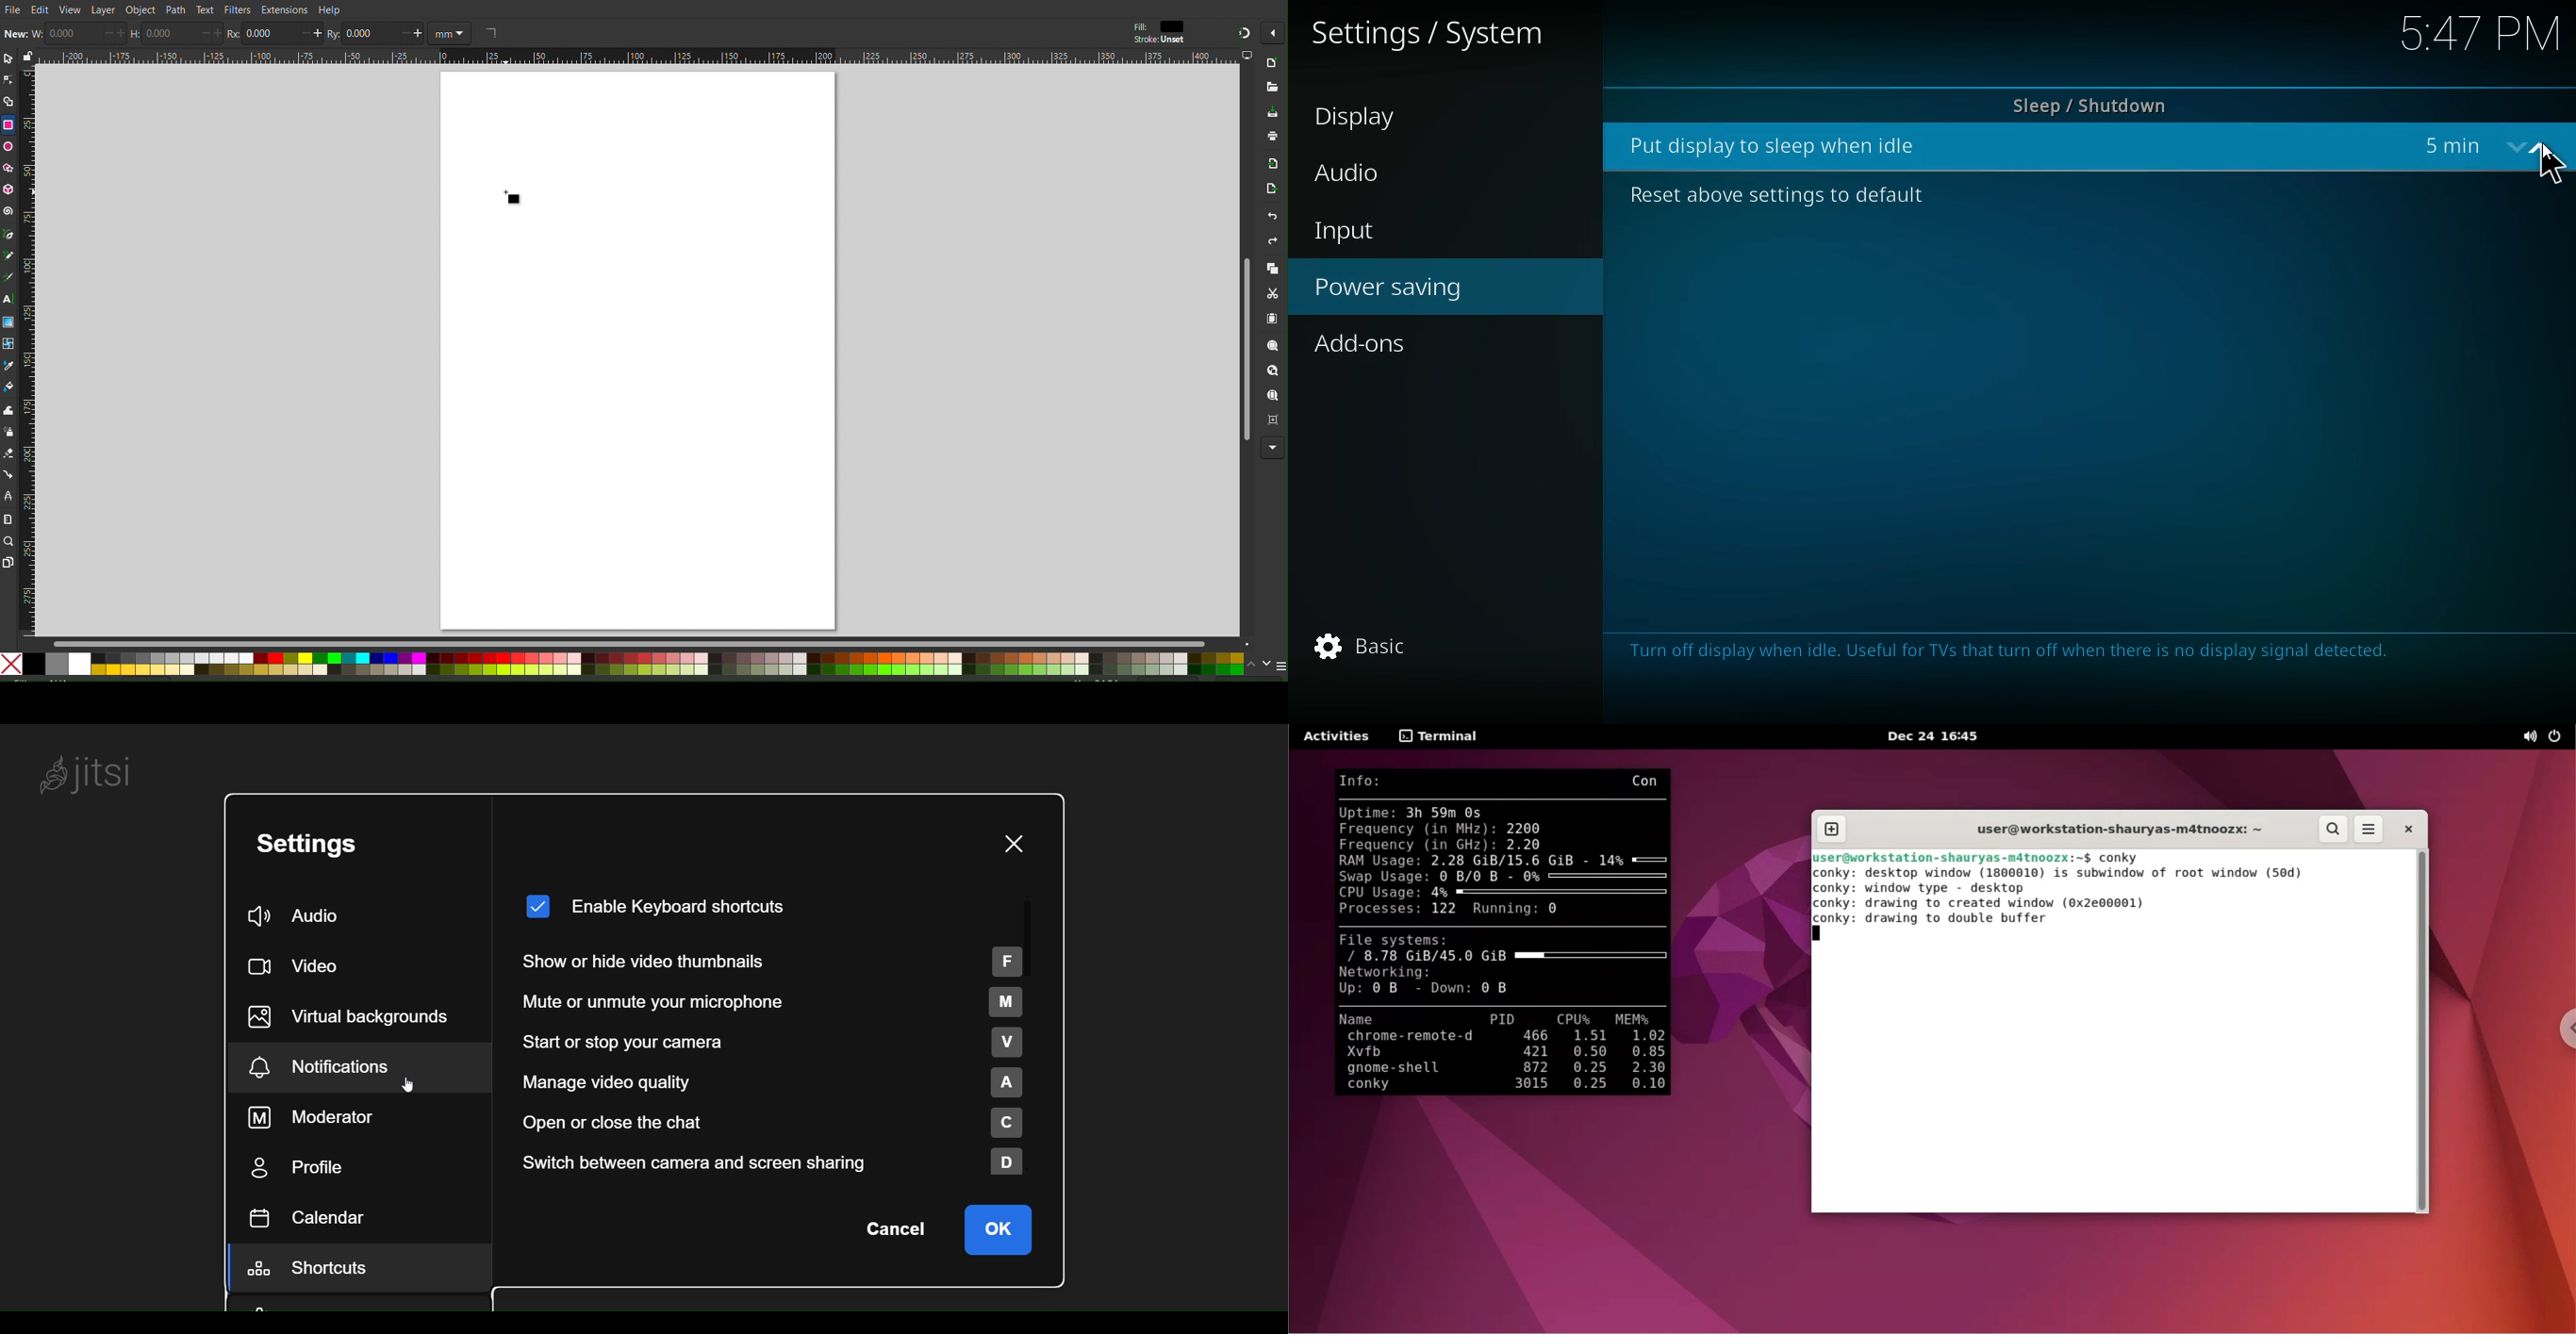 This screenshot has width=2576, height=1344. I want to click on increase/decrease, so click(410, 34).